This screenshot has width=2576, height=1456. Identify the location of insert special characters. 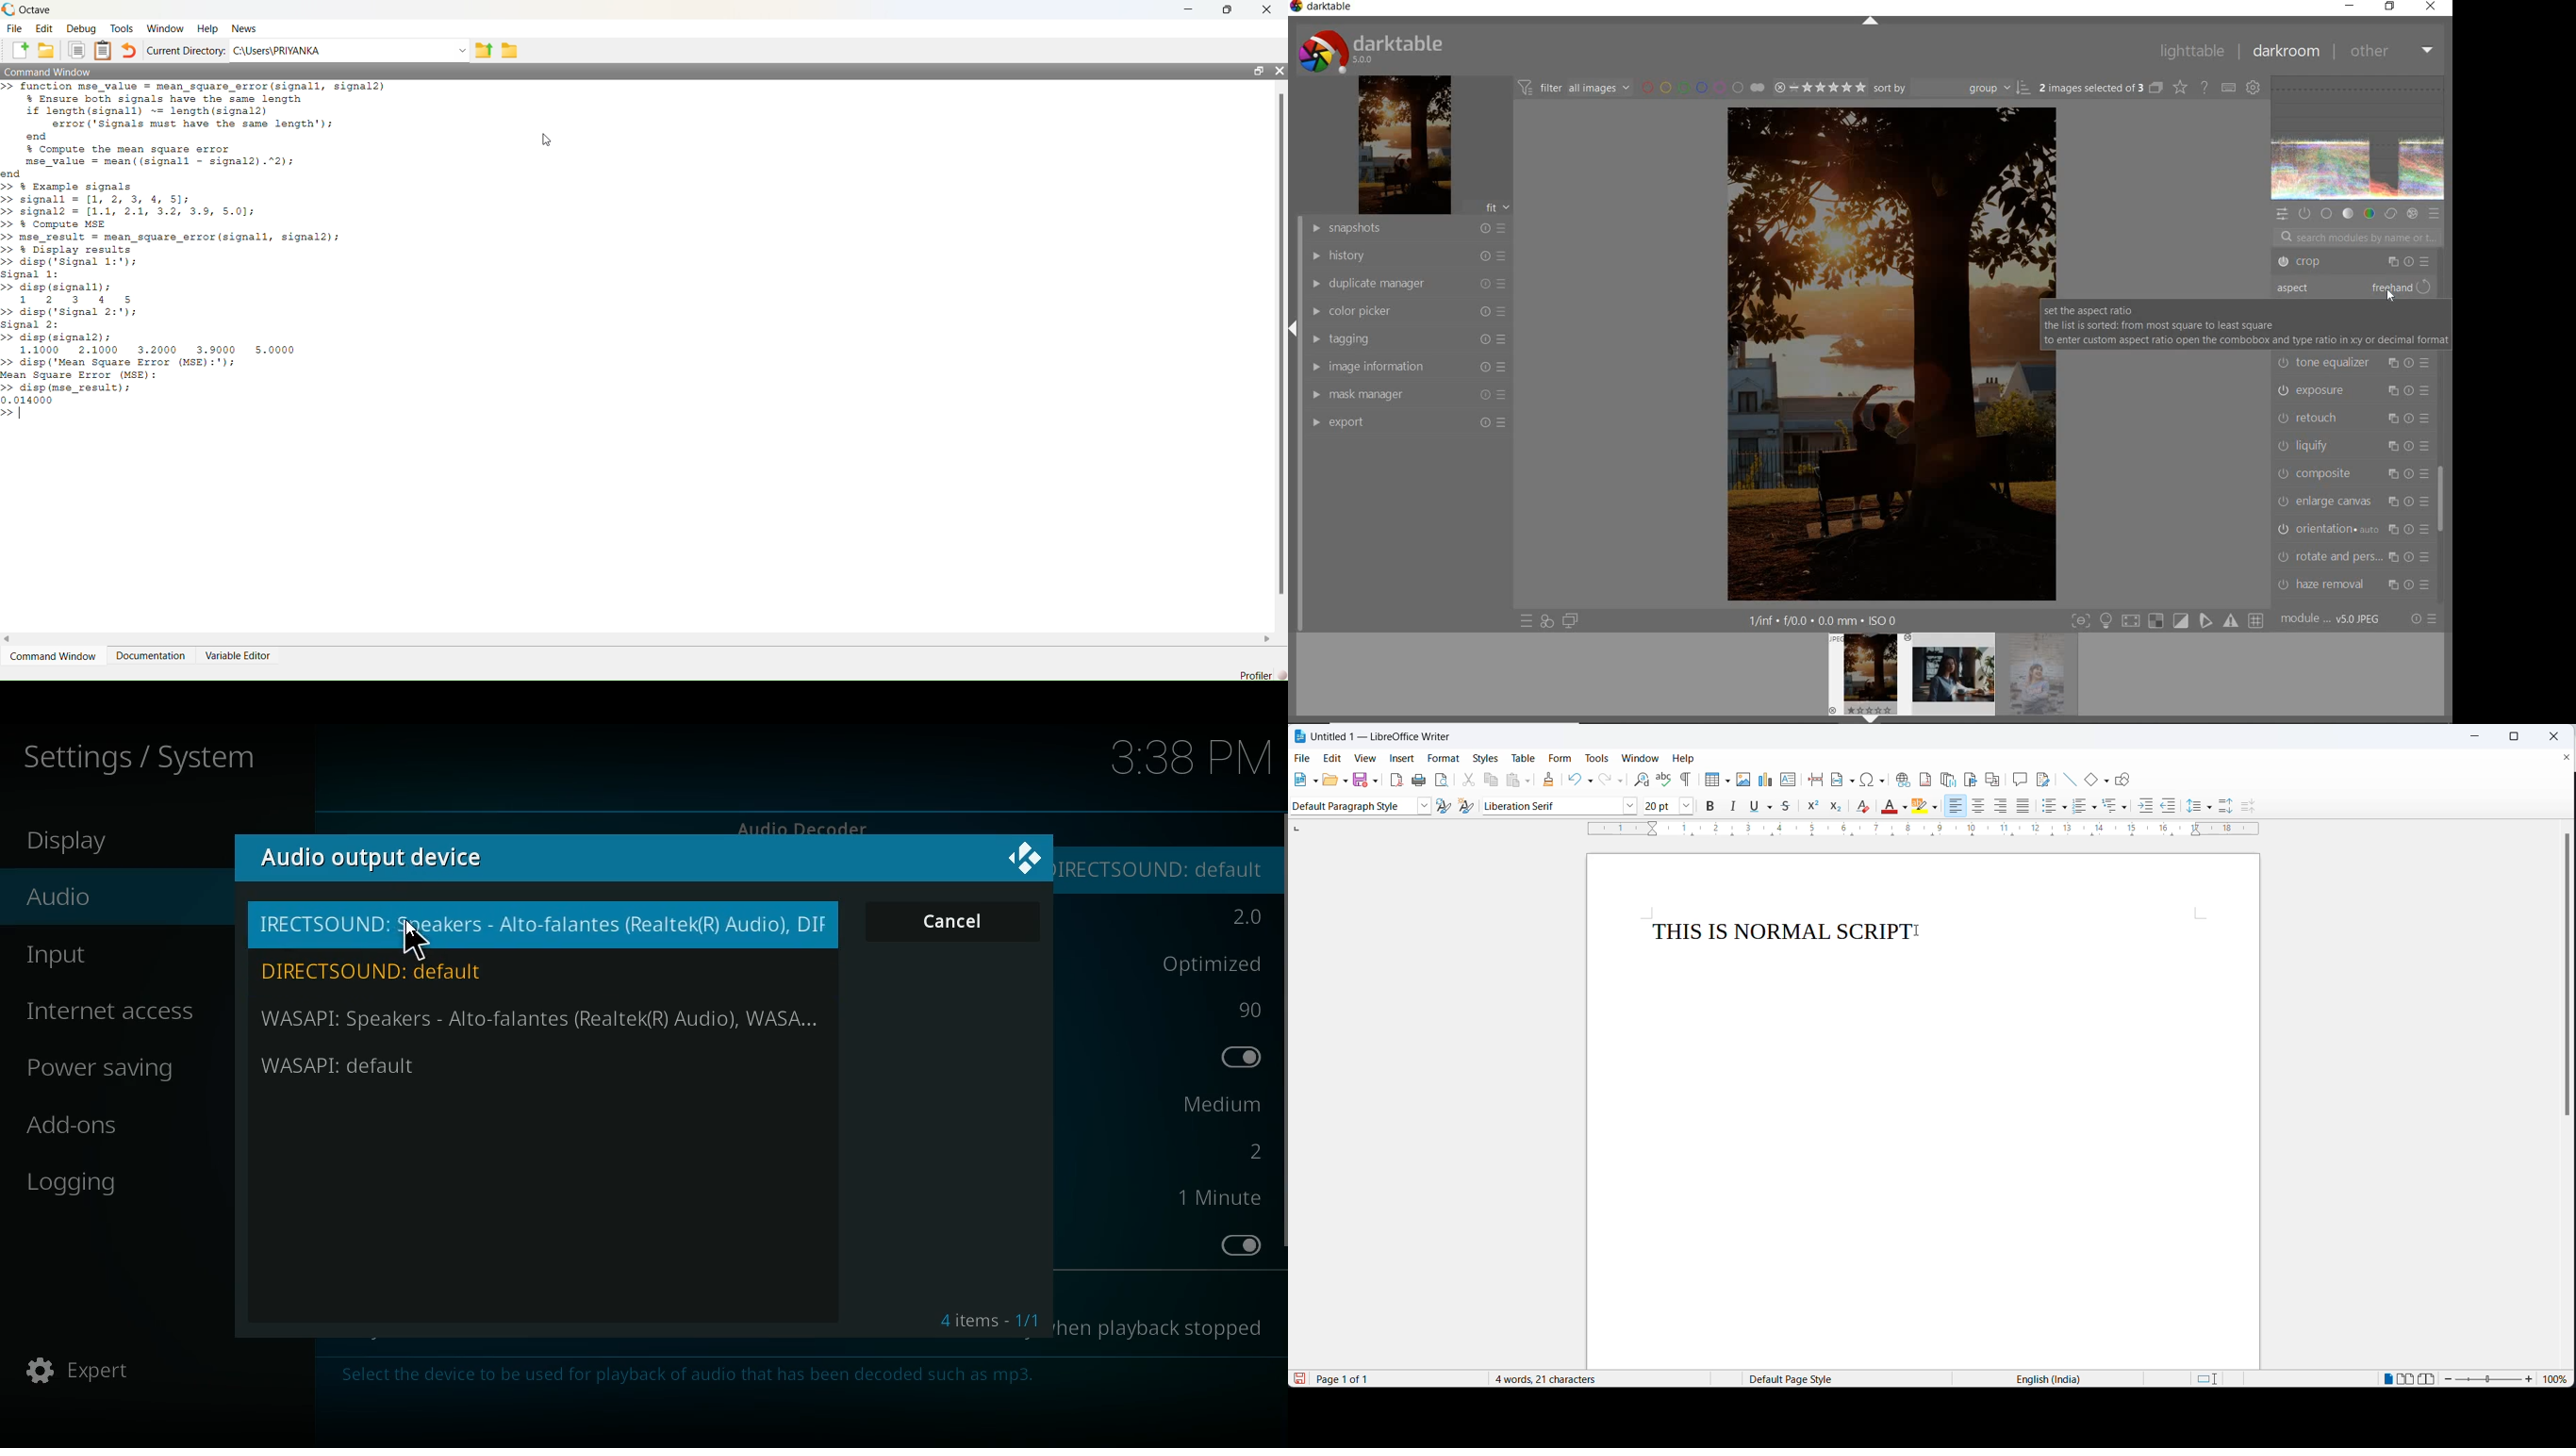
(1874, 779).